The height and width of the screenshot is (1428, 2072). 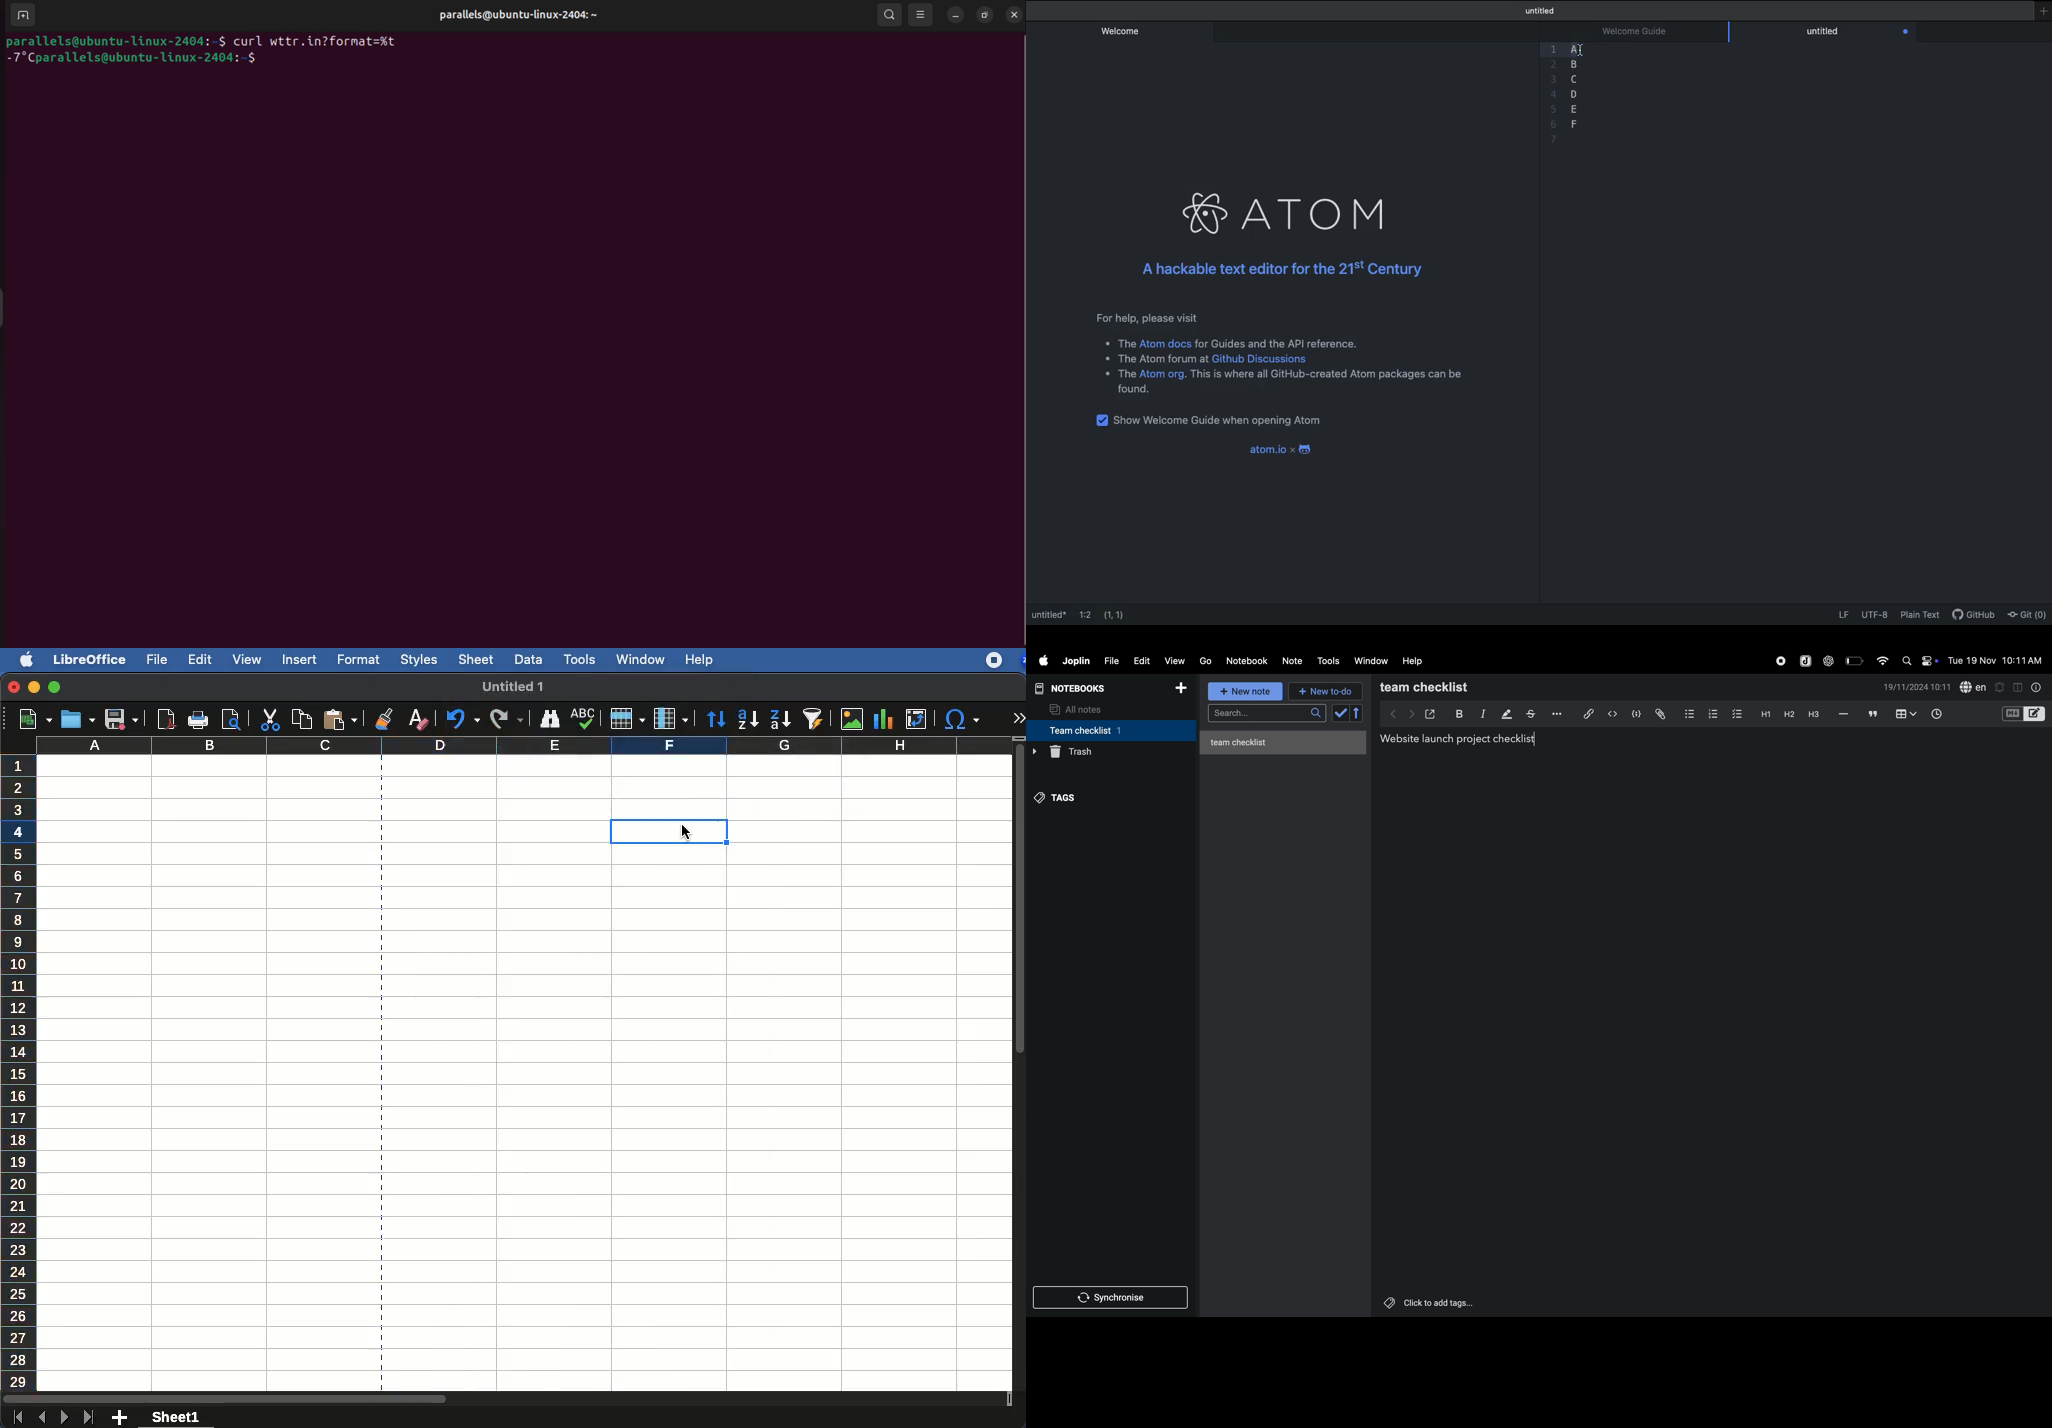 I want to click on UTF-8, so click(x=1876, y=615).